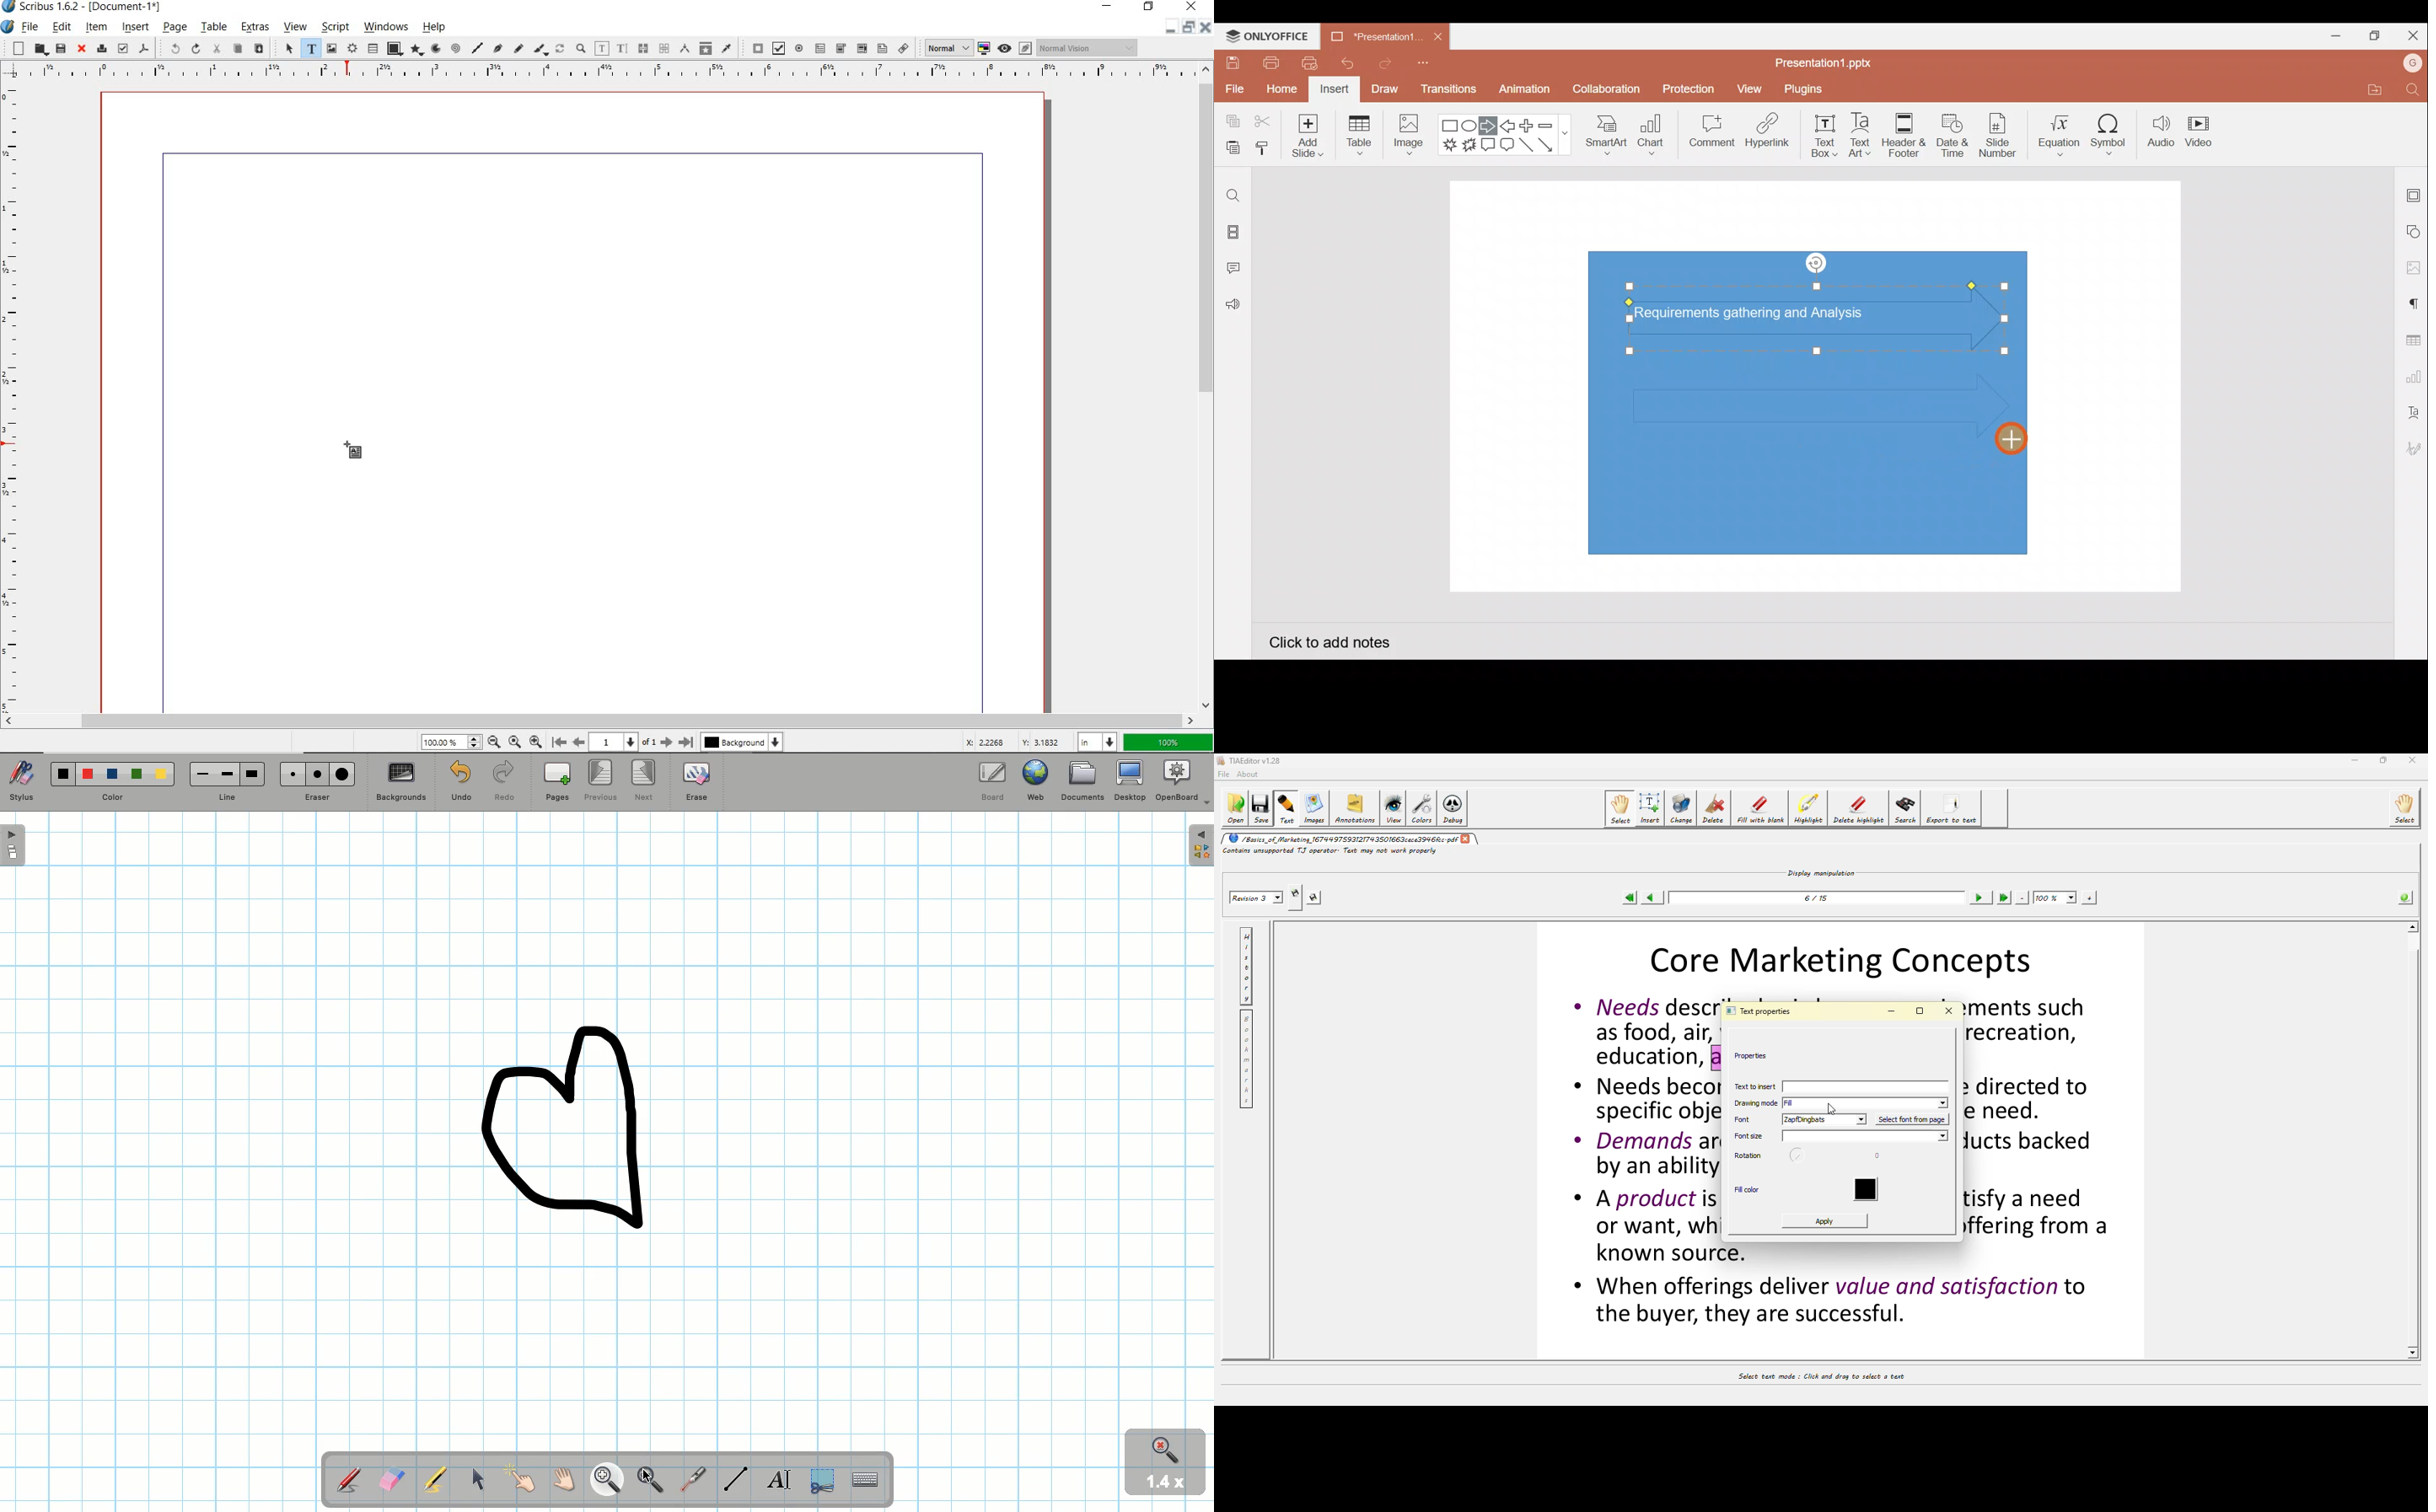 This screenshot has width=2436, height=1512. Describe the element at coordinates (216, 49) in the screenshot. I see `cut` at that location.